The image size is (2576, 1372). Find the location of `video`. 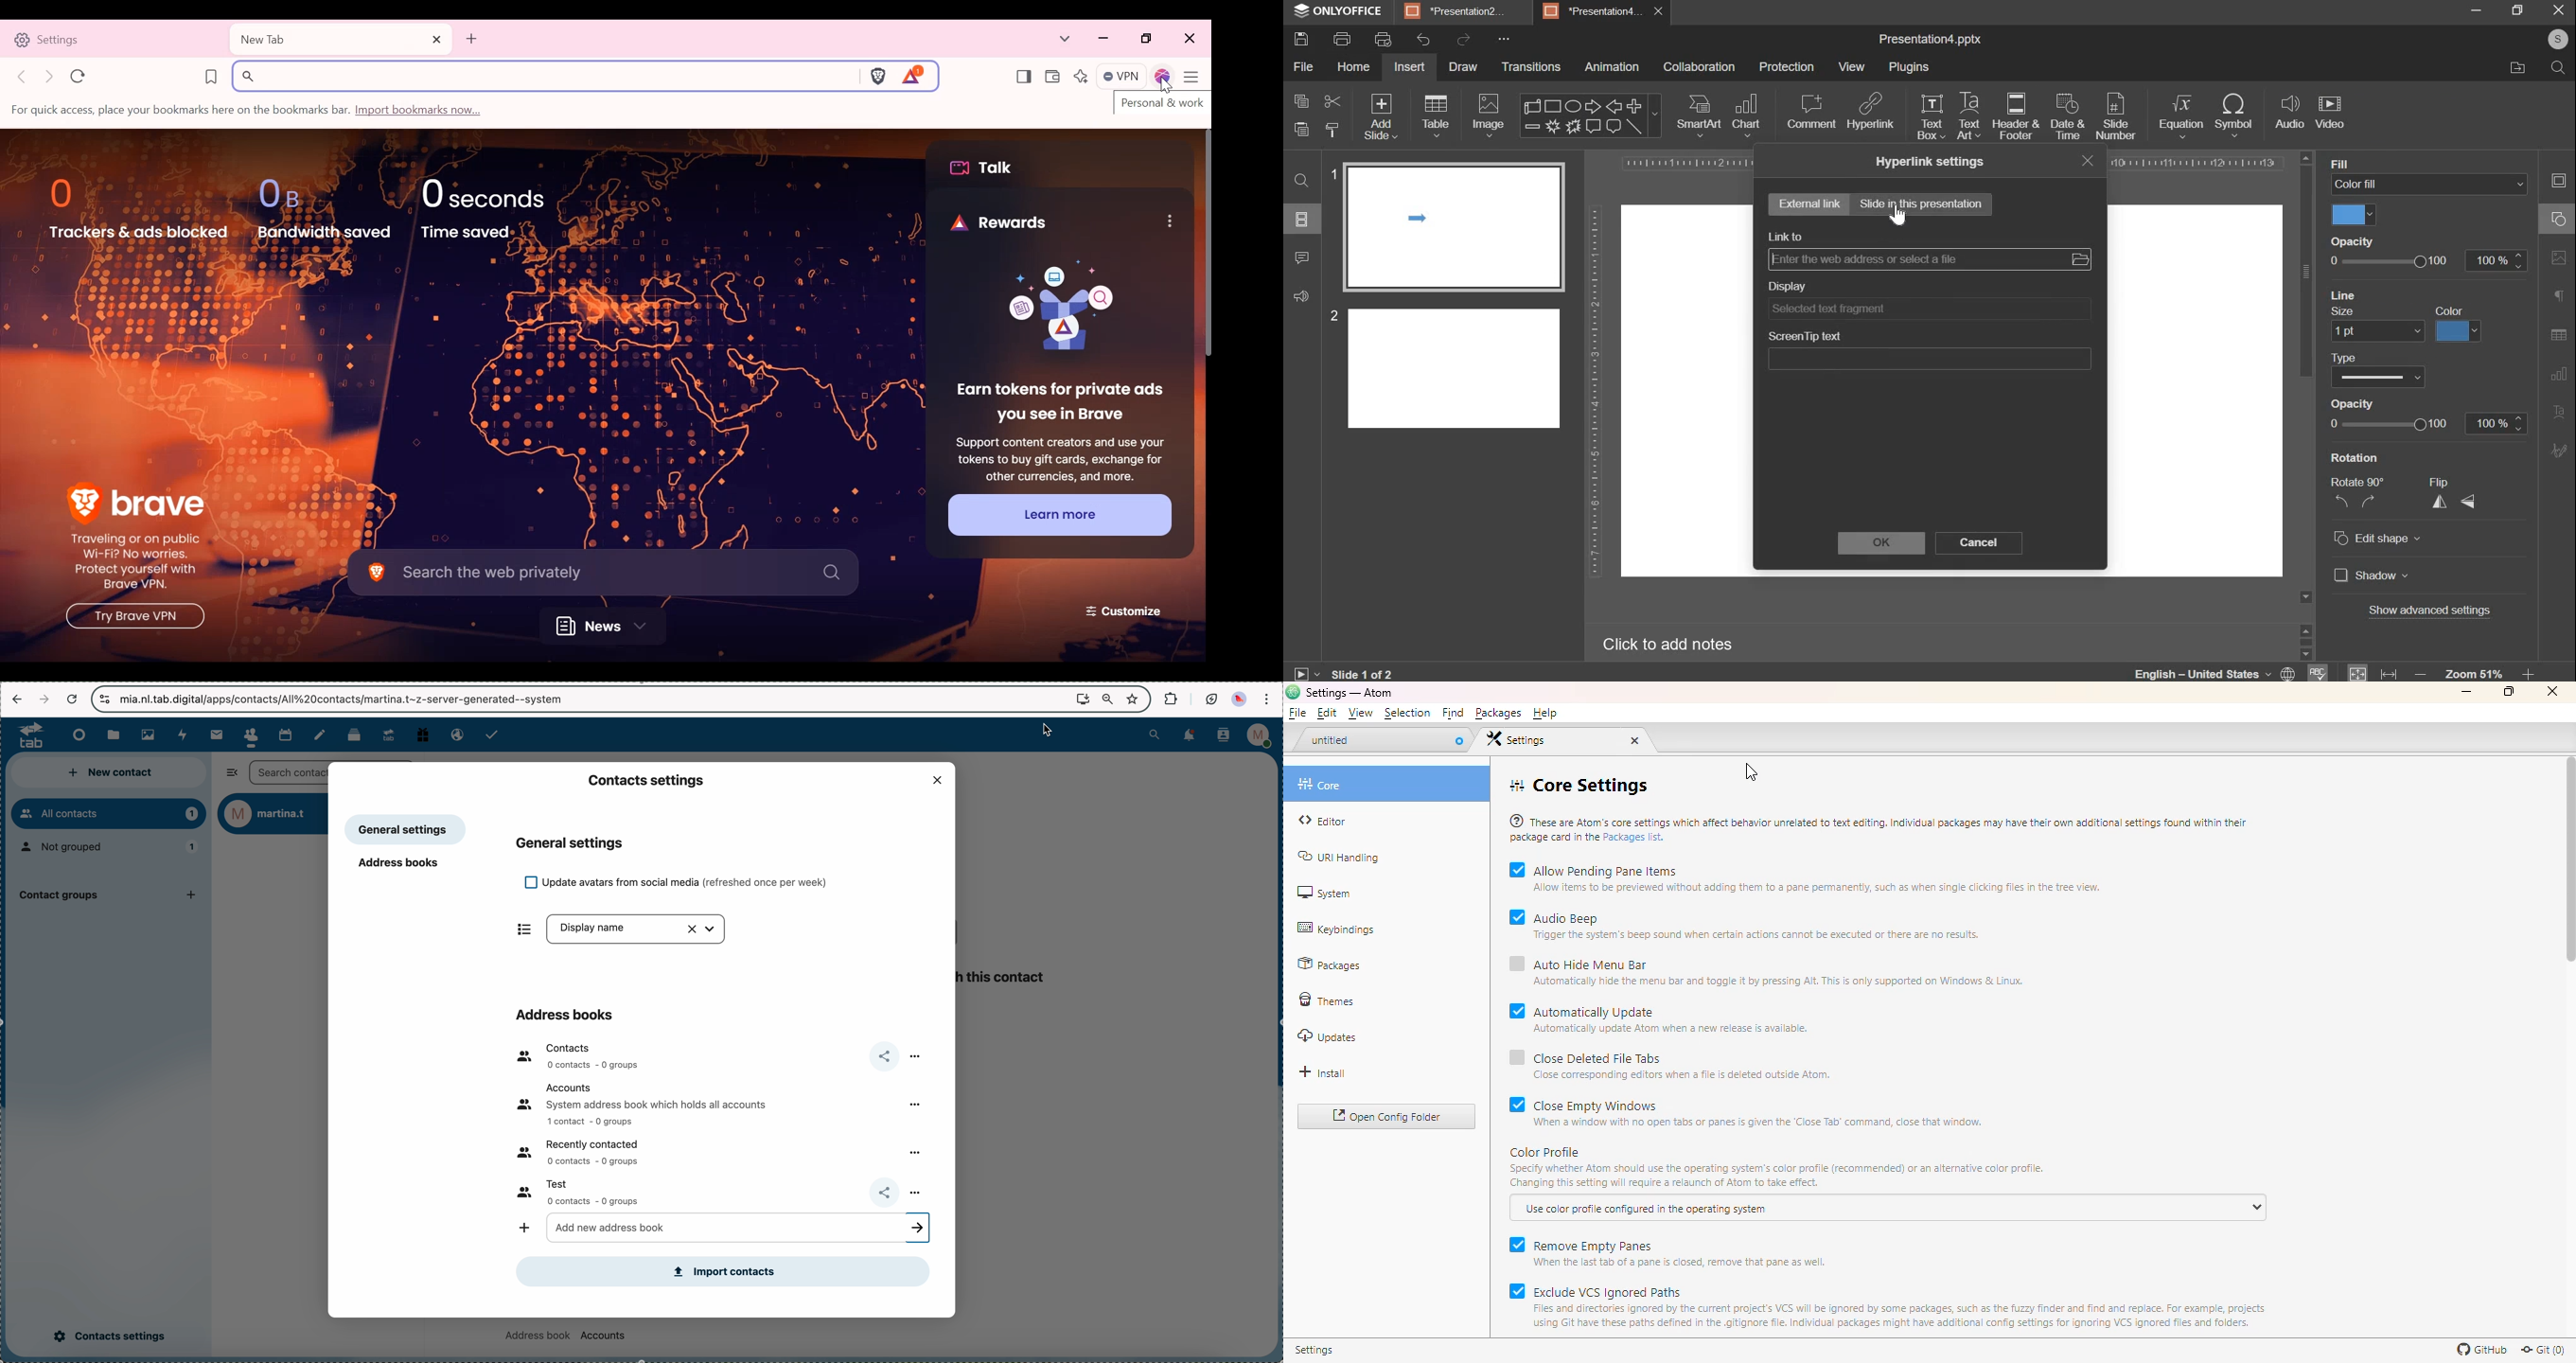

video is located at coordinates (2330, 111).